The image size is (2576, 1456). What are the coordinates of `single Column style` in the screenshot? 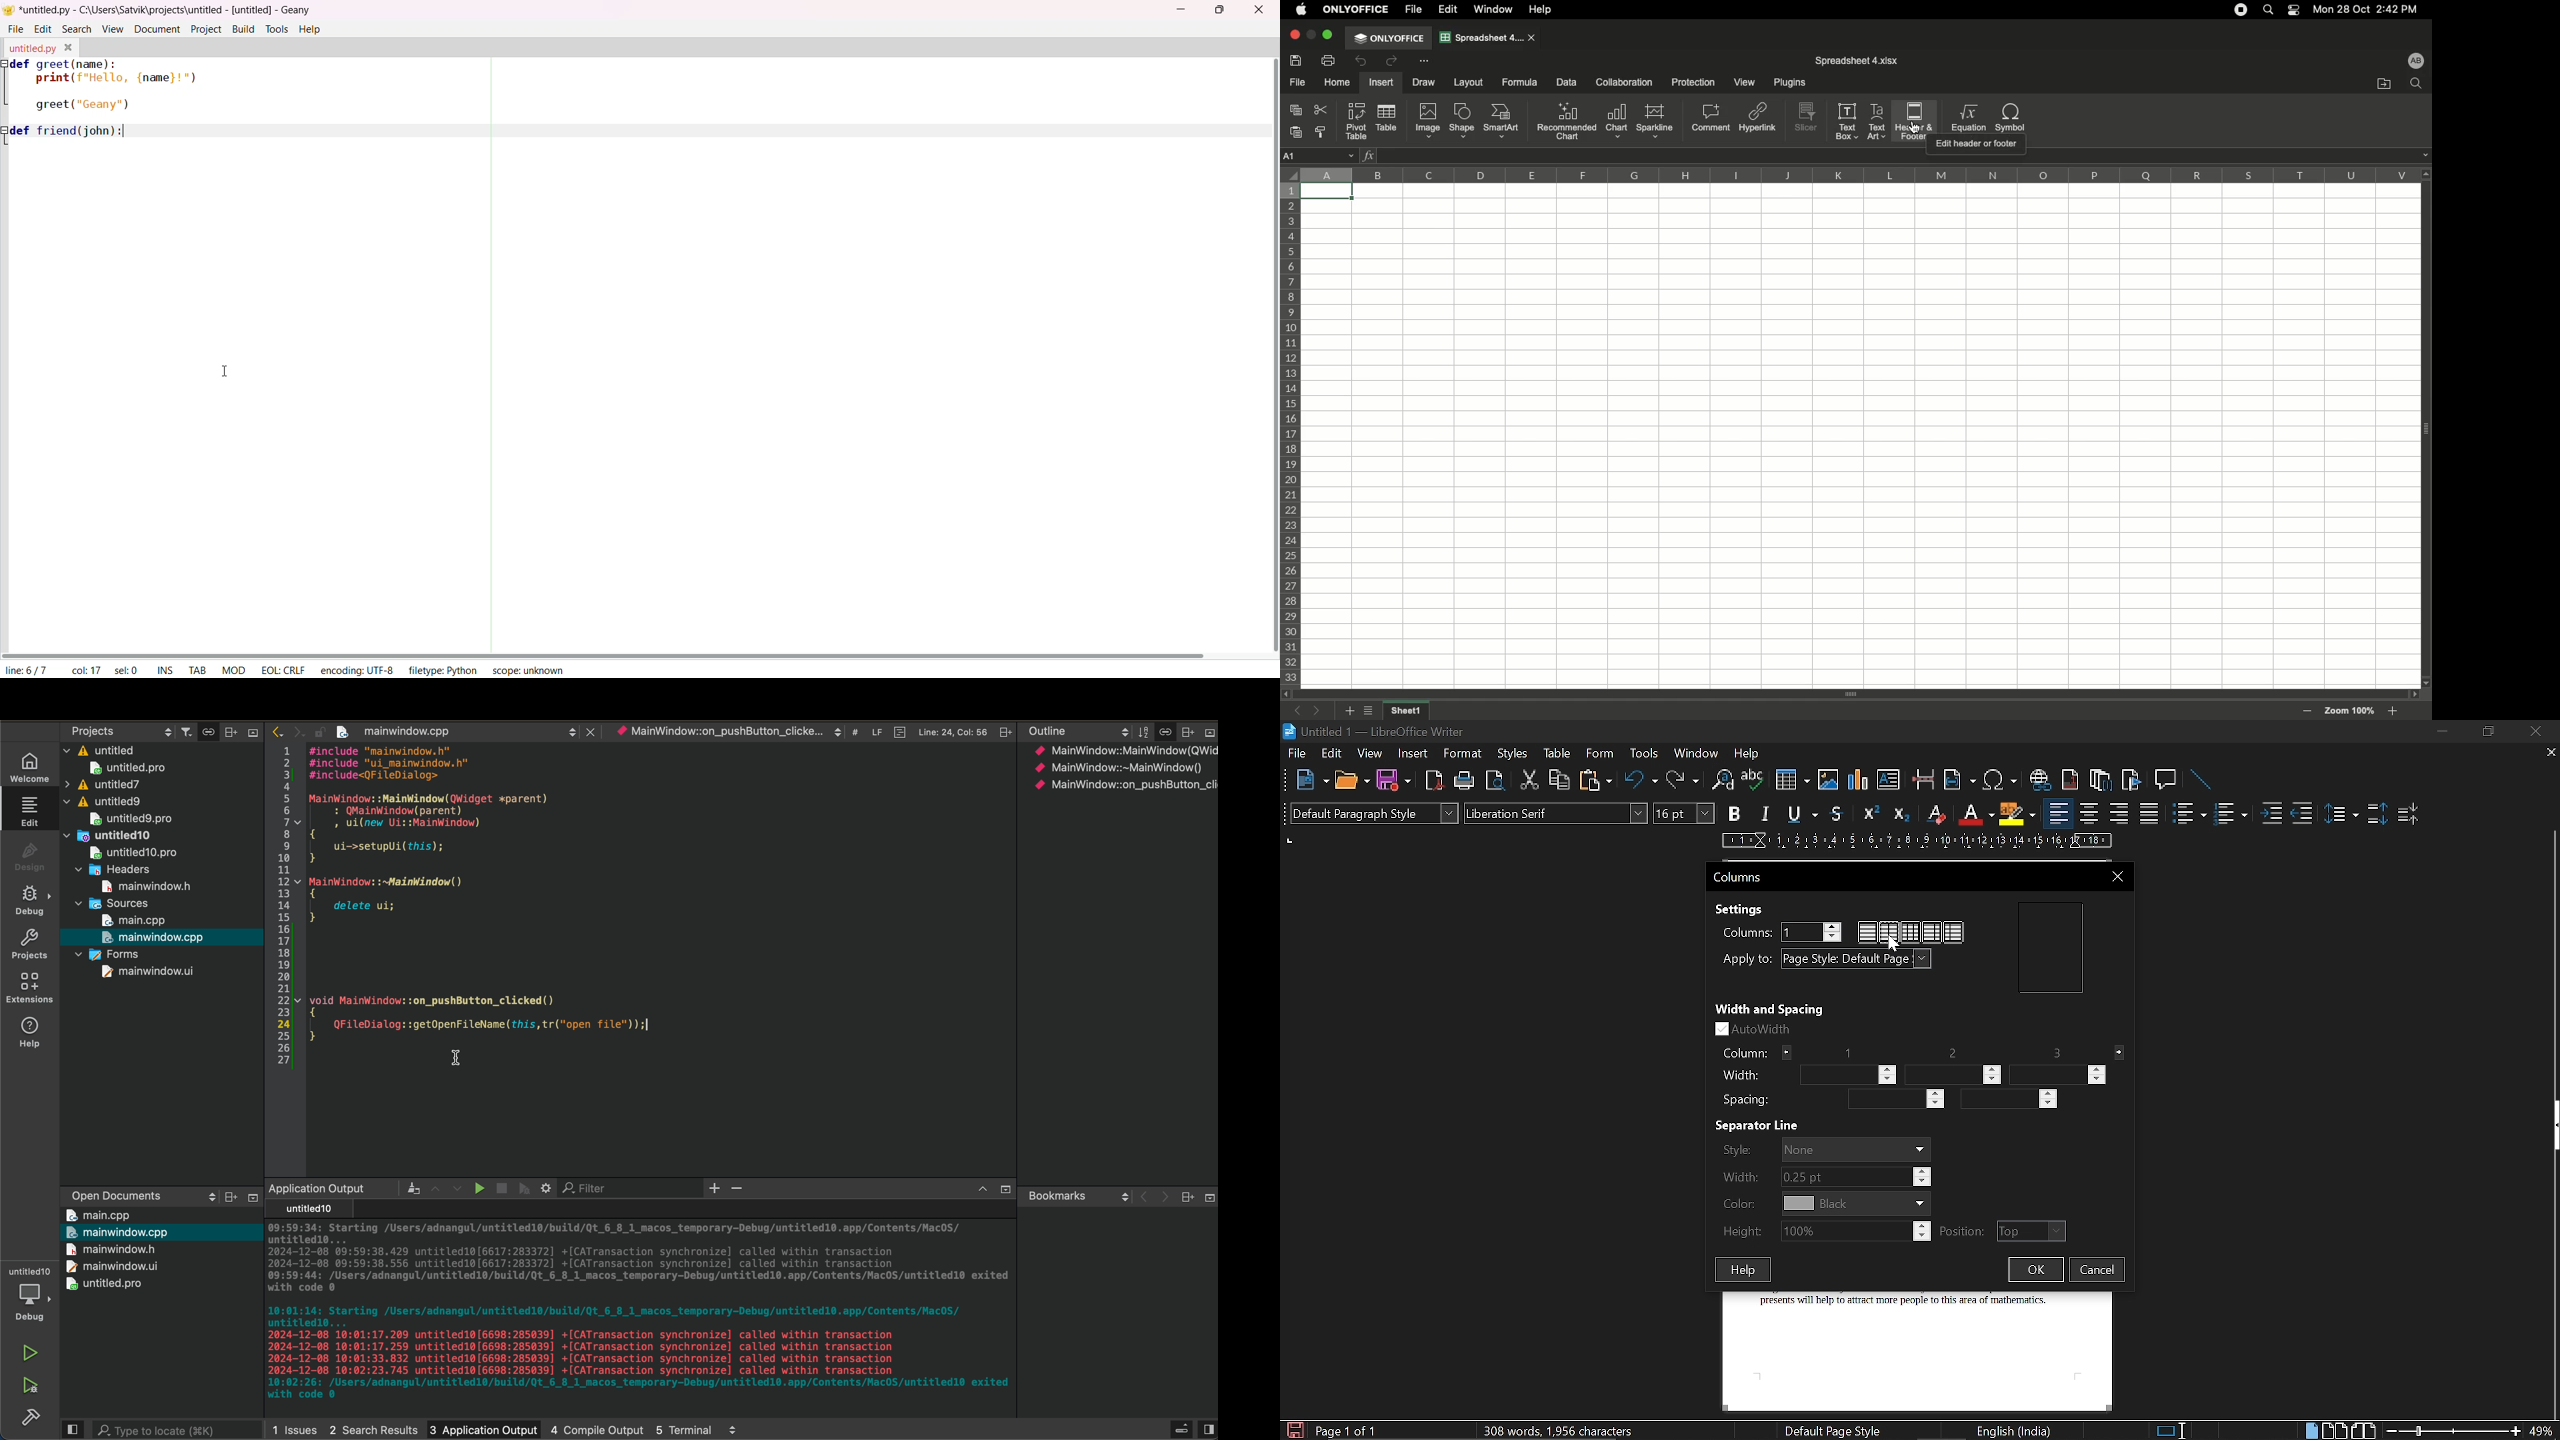 It's located at (1867, 933).